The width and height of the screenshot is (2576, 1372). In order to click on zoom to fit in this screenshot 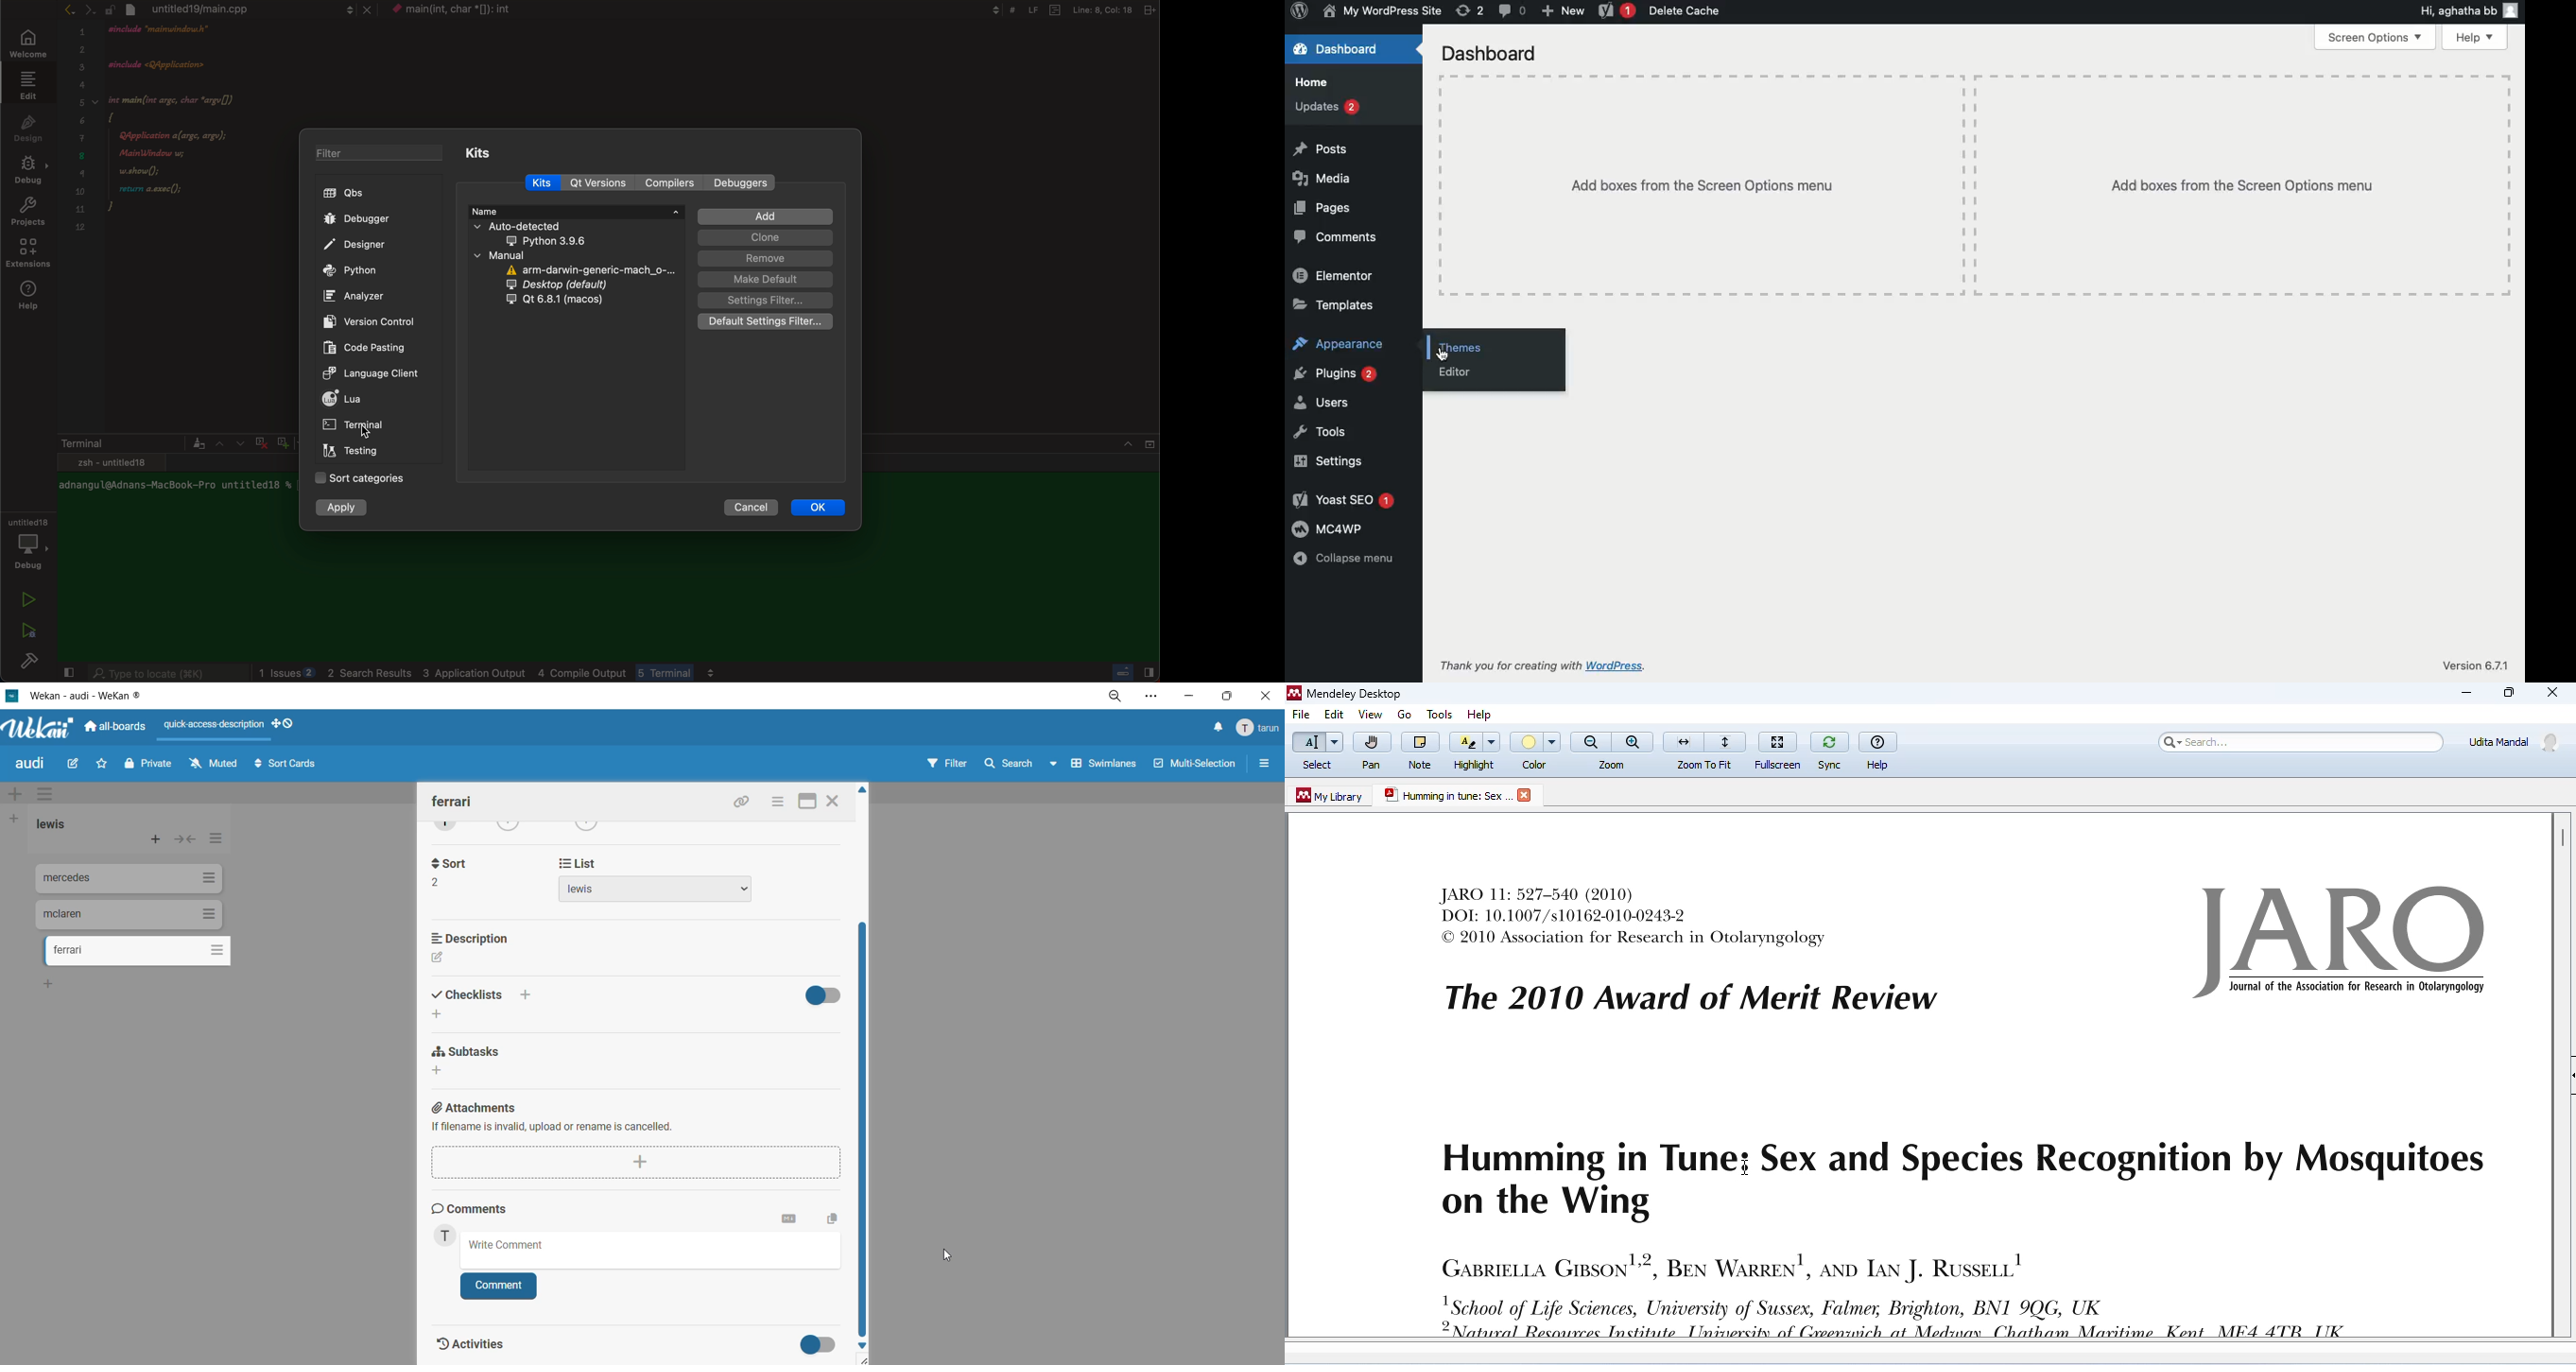, I will do `click(1705, 749)`.